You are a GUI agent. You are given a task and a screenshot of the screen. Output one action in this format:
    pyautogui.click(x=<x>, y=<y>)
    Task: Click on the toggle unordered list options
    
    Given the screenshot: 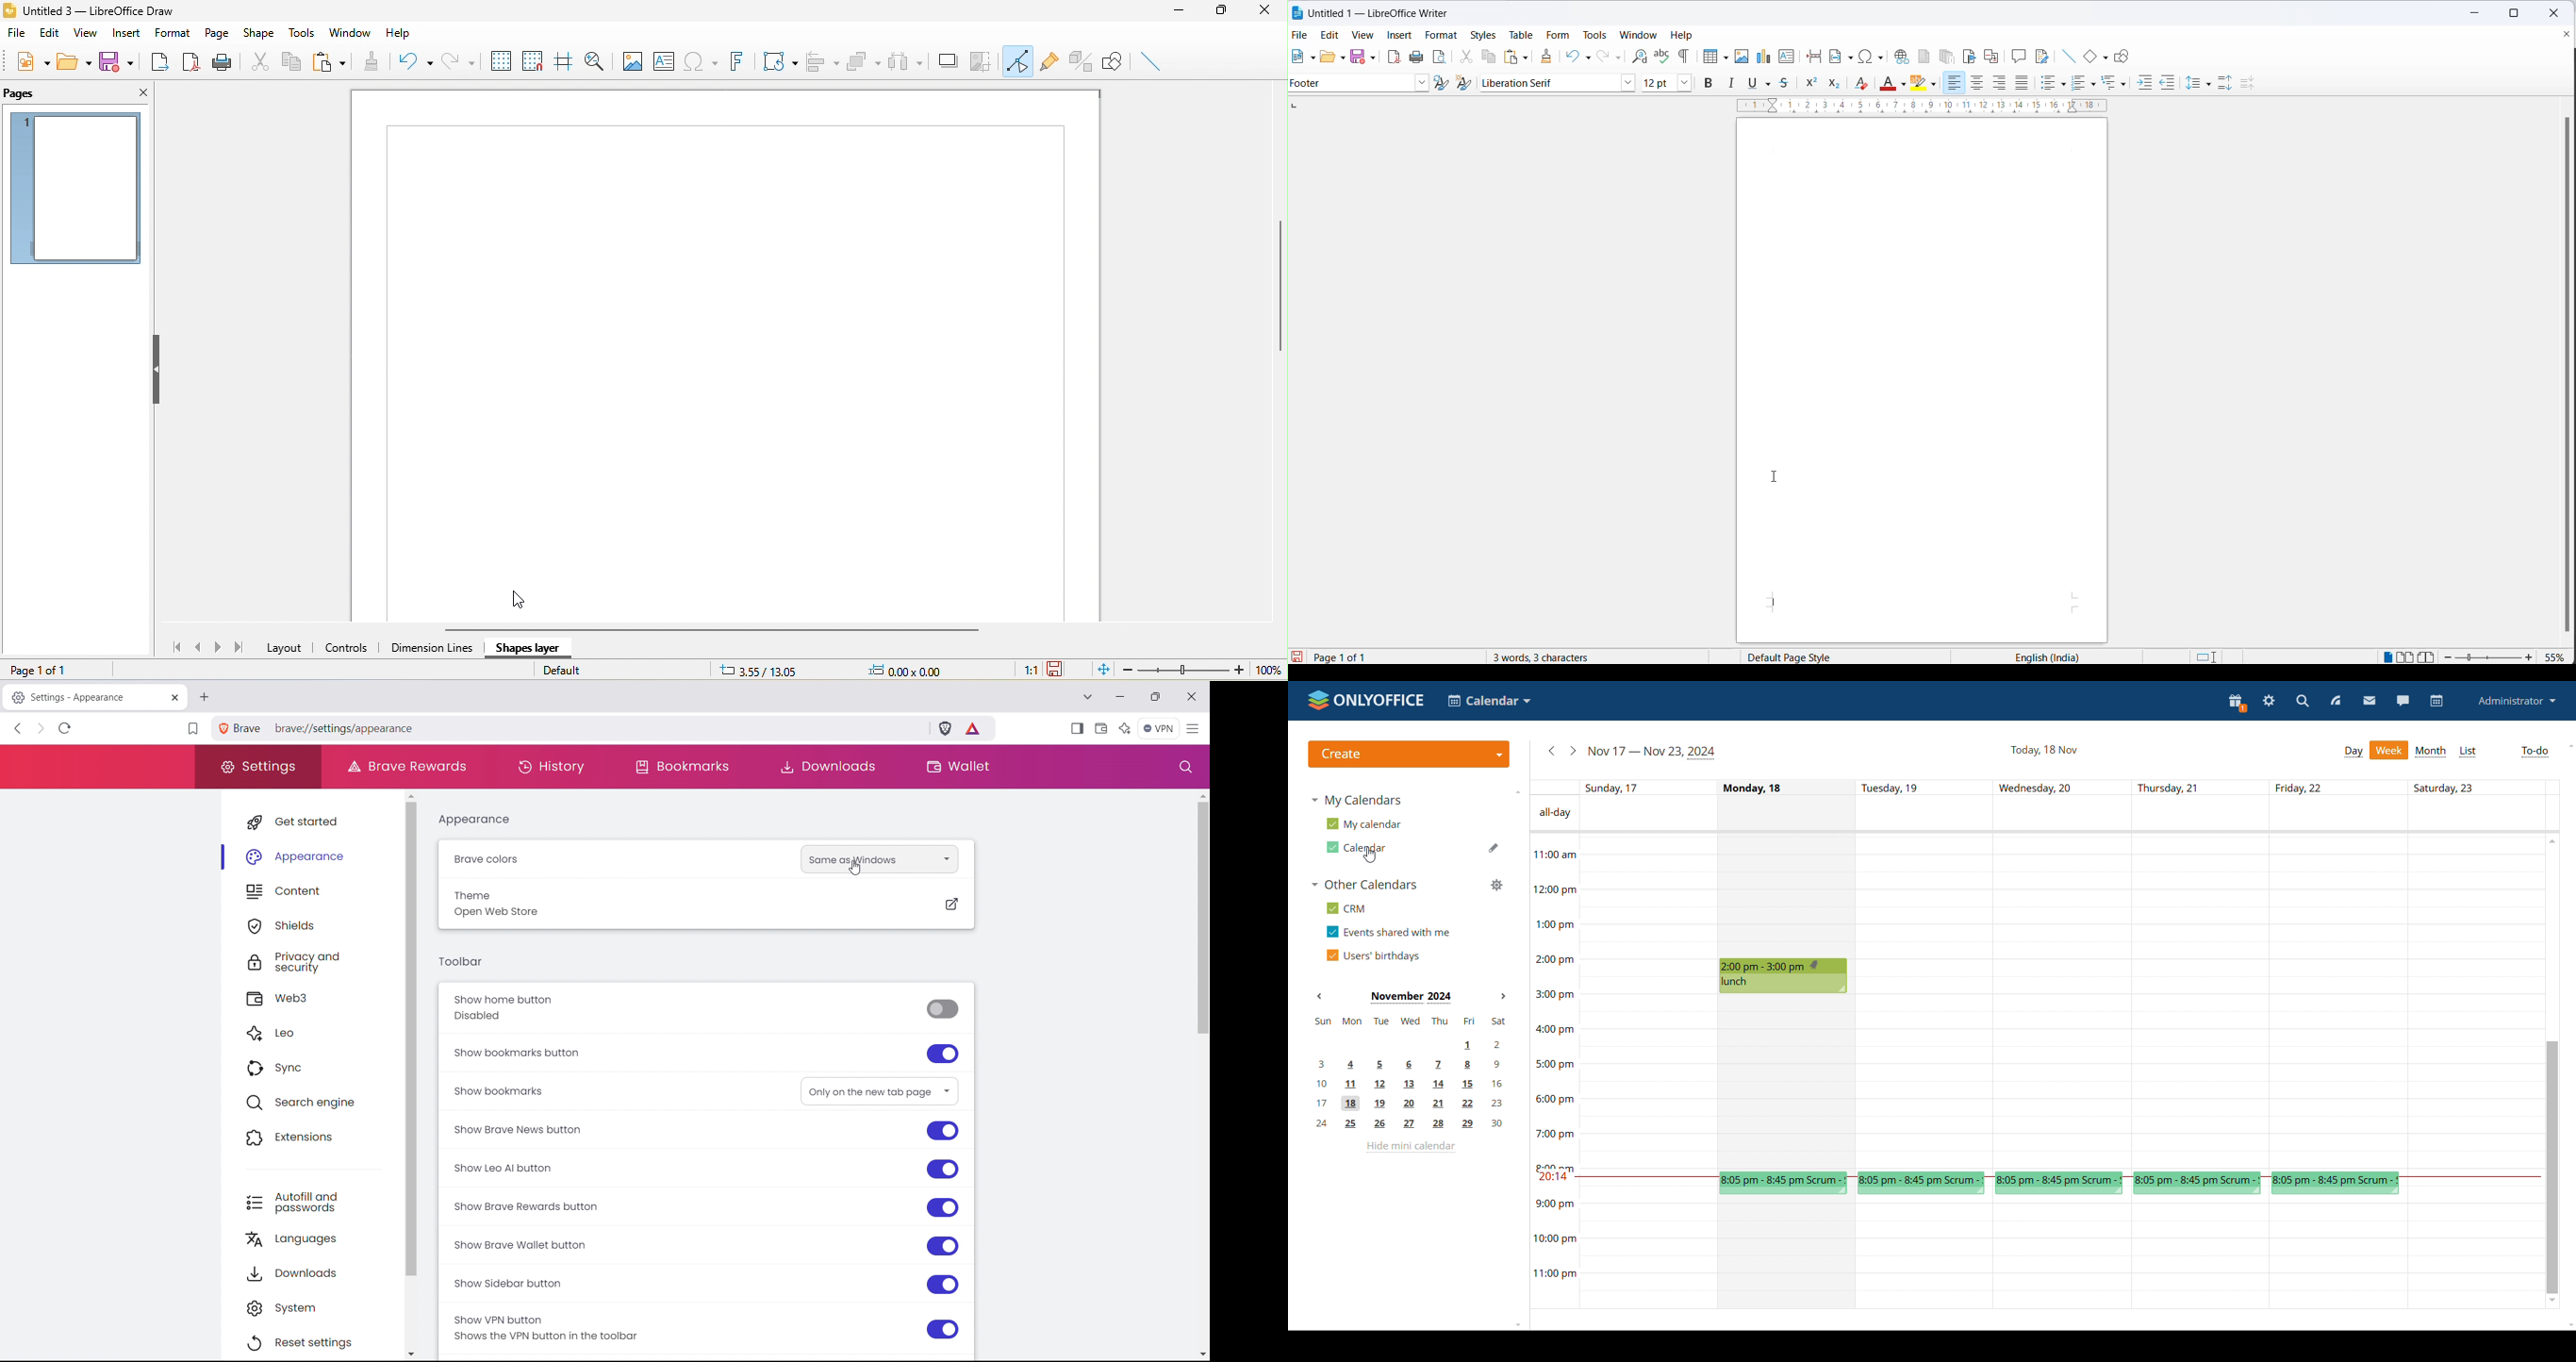 What is the action you would take?
    pyautogui.click(x=2064, y=83)
    